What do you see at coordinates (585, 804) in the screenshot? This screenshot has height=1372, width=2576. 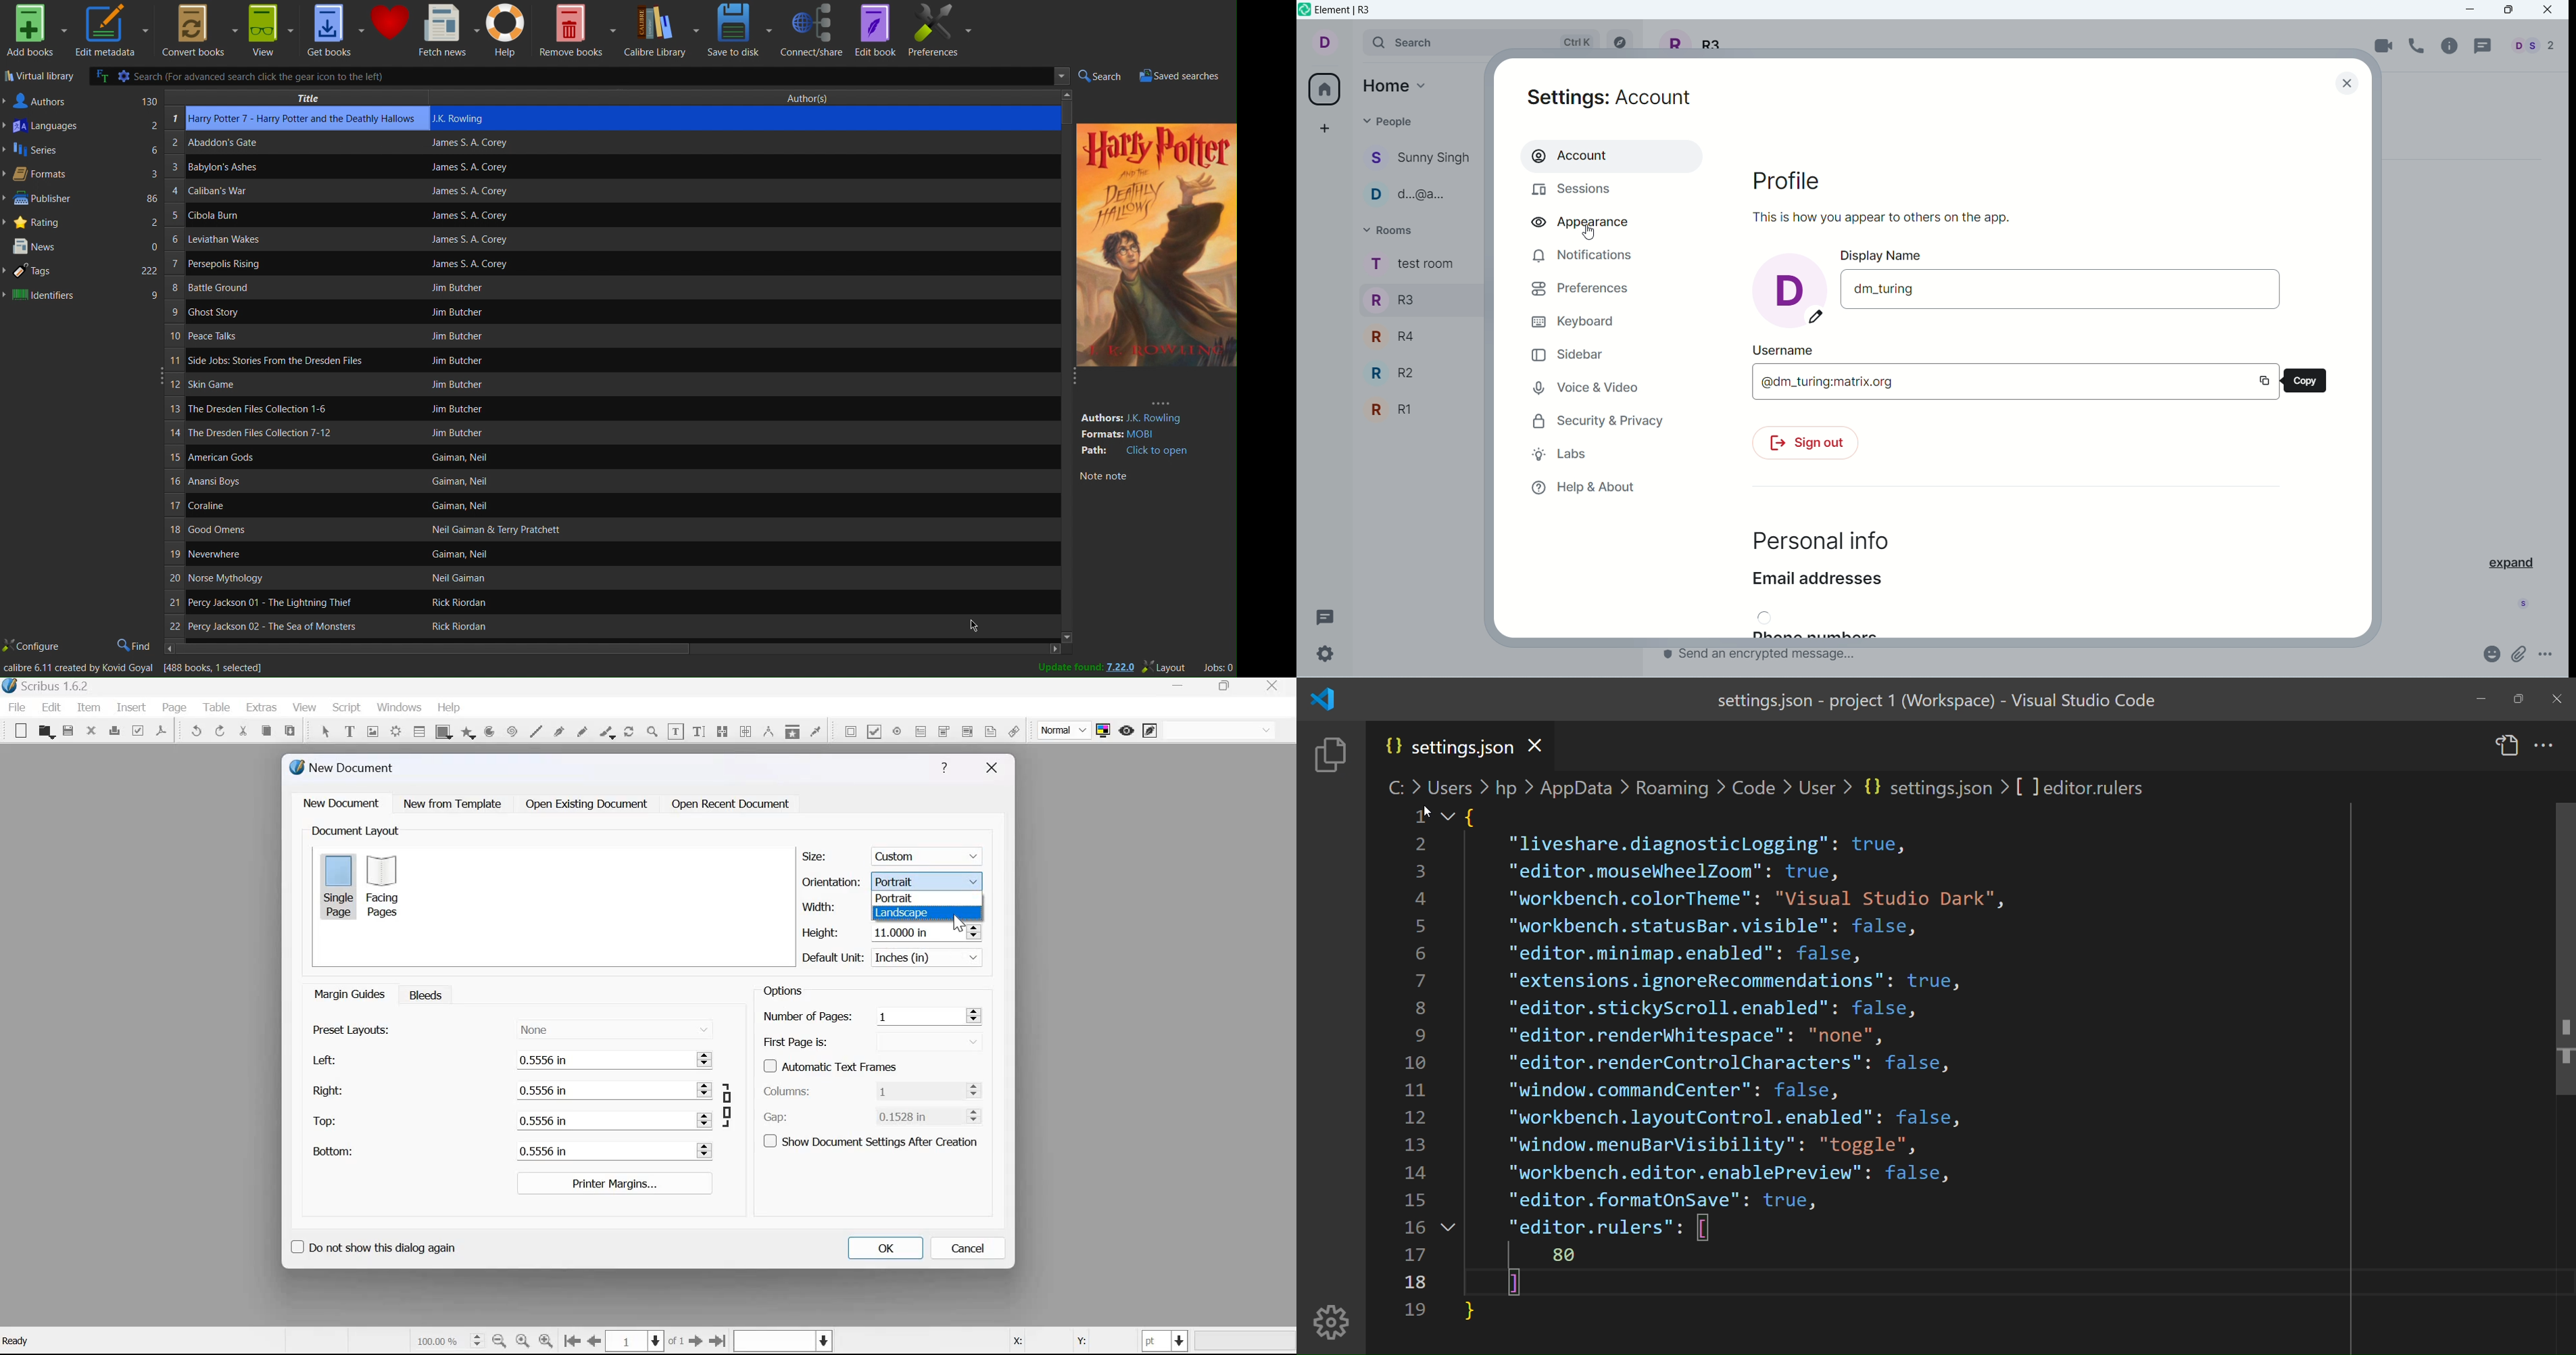 I see `Open Existing Document` at bounding box center [585, 804].